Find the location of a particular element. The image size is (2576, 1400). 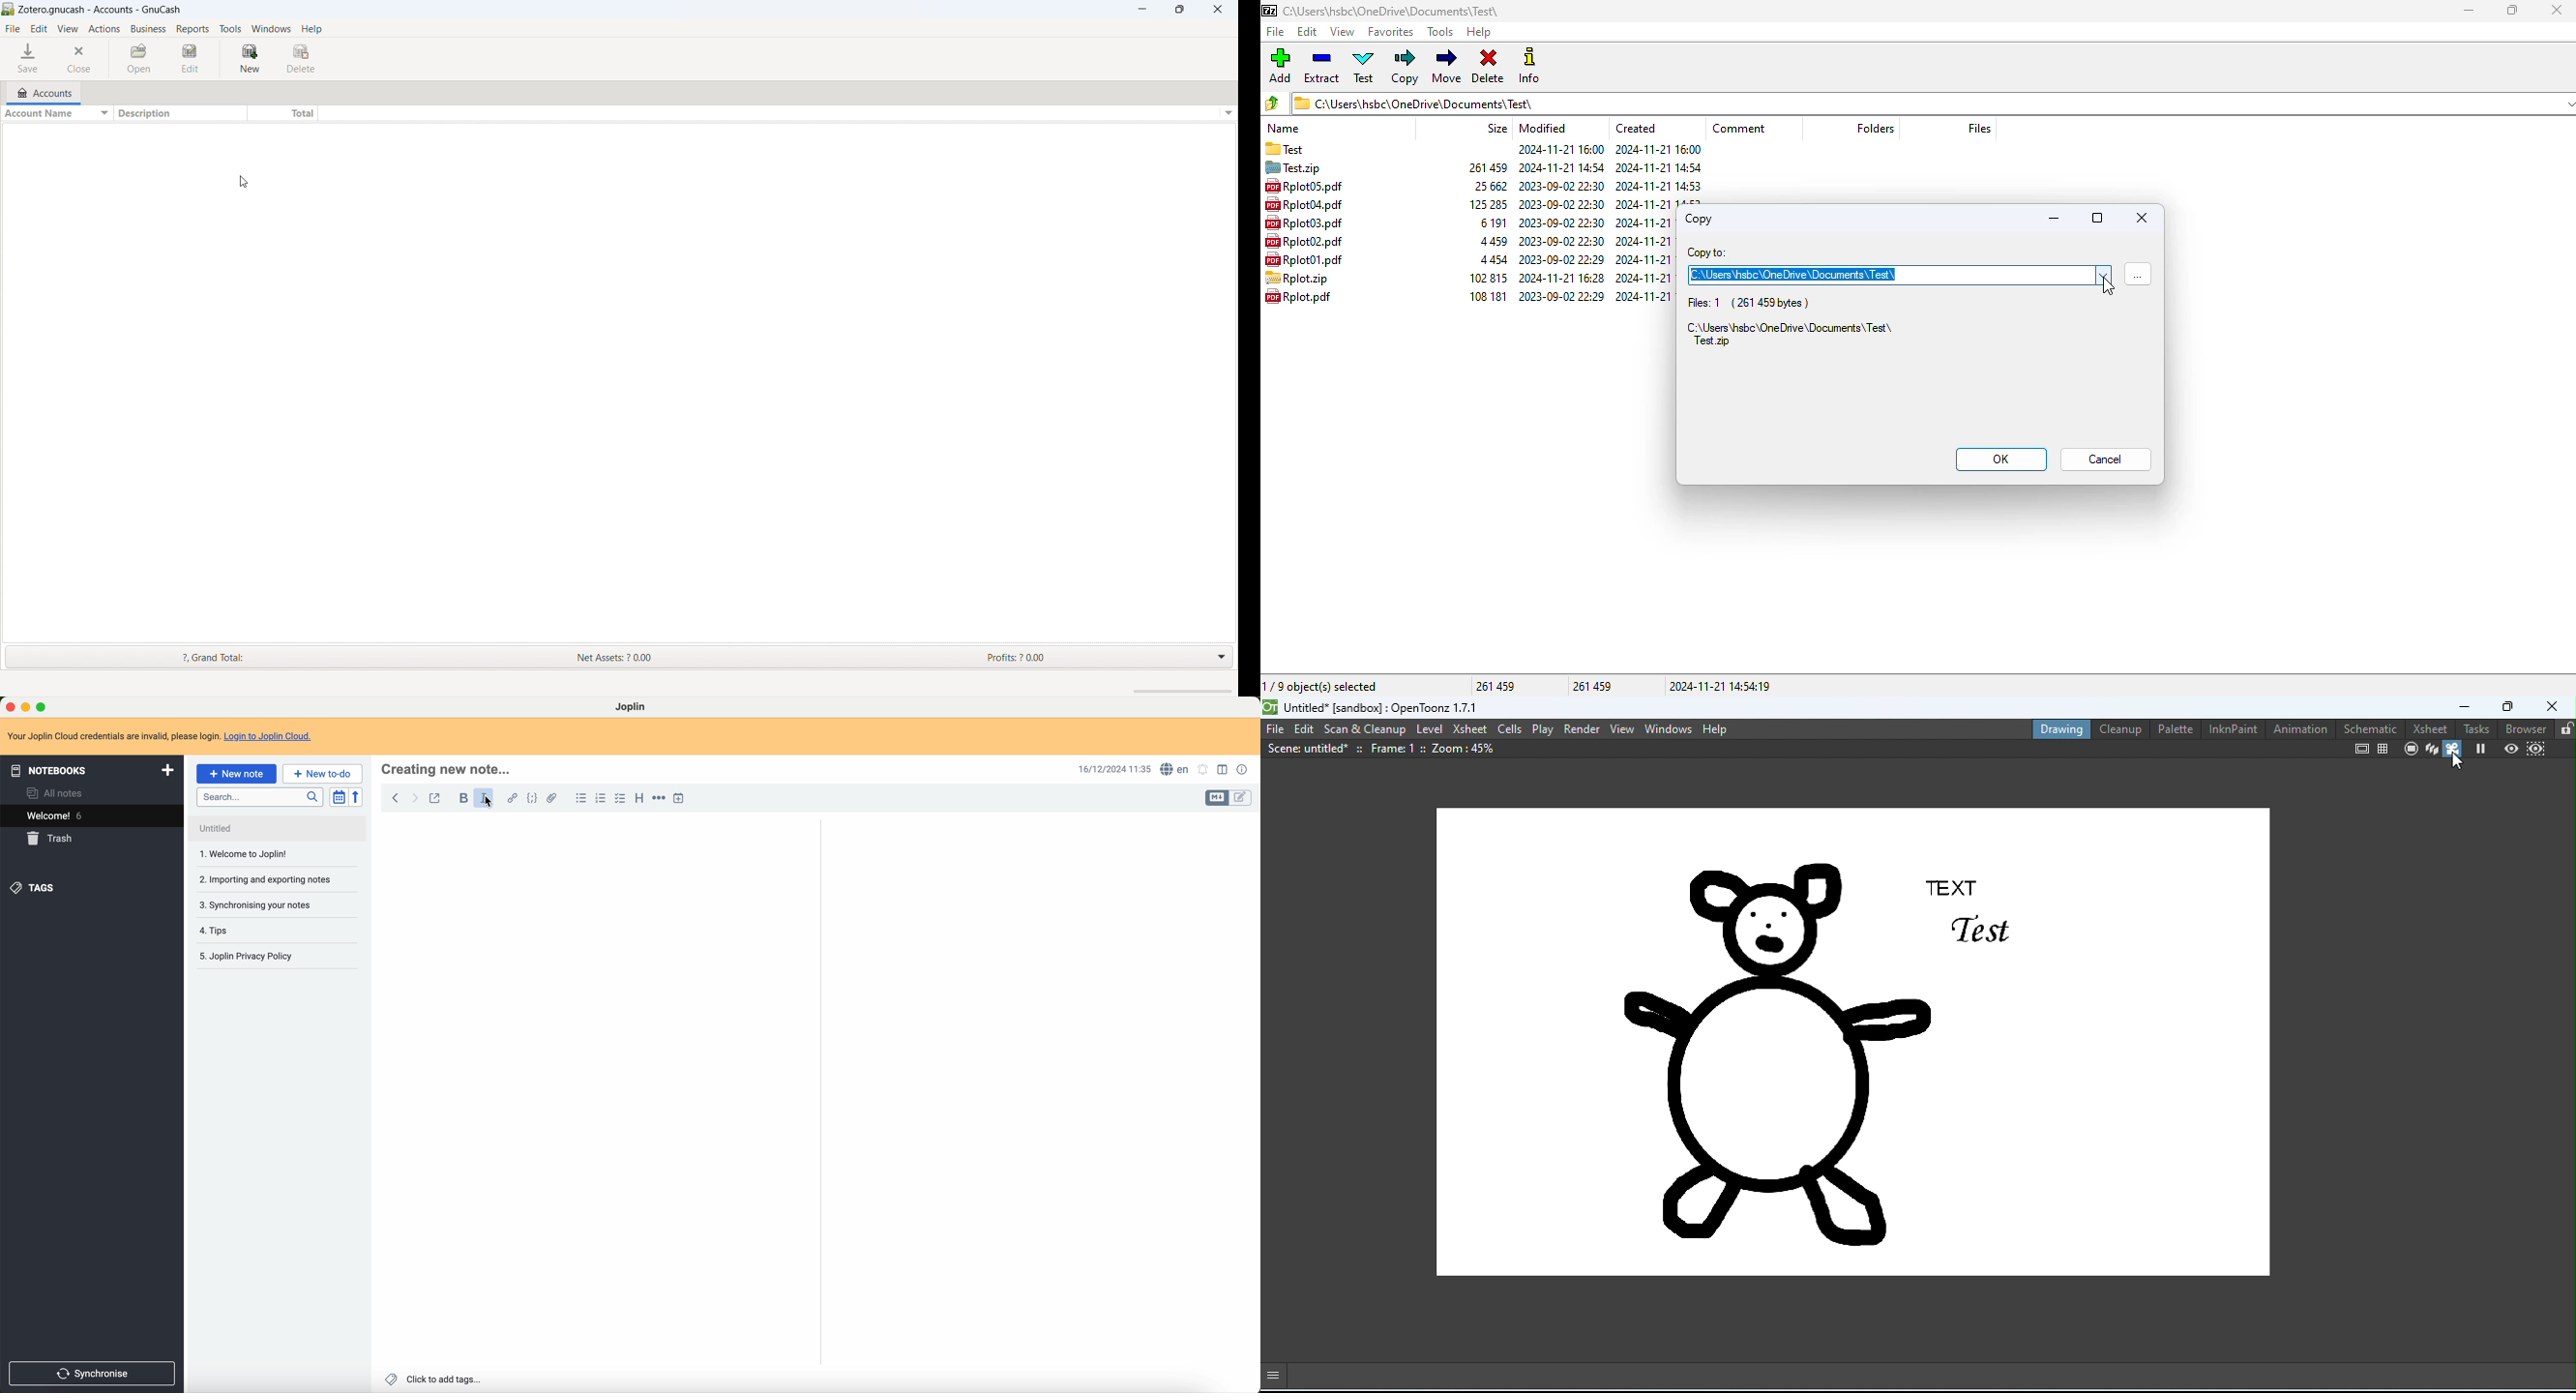

Sub-camera preview is located at coordinates (2534, 749).